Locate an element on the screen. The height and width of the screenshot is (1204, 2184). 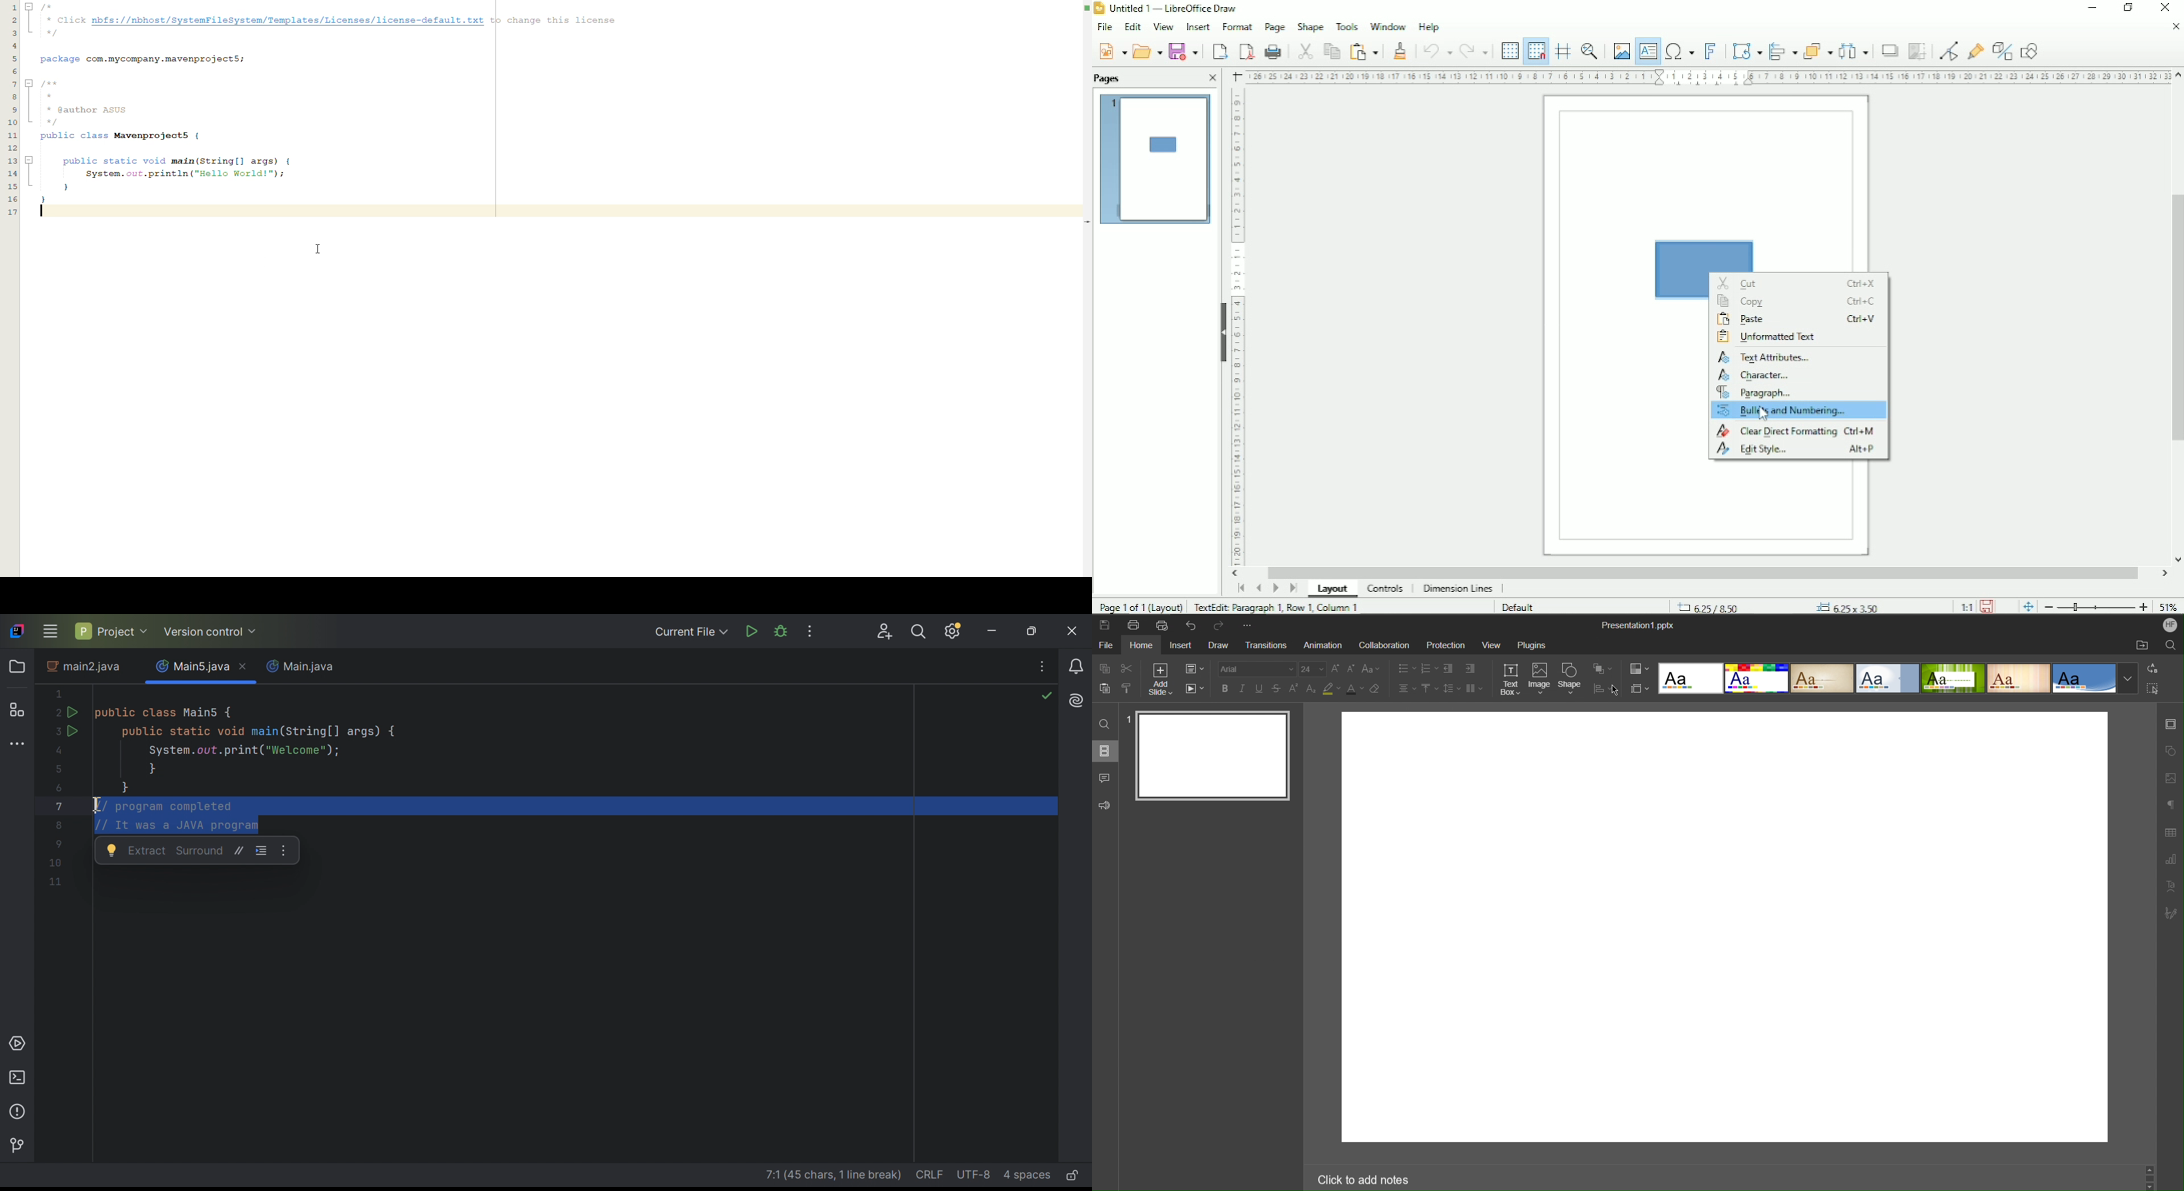
Ask is located at coordinates (113, 852).